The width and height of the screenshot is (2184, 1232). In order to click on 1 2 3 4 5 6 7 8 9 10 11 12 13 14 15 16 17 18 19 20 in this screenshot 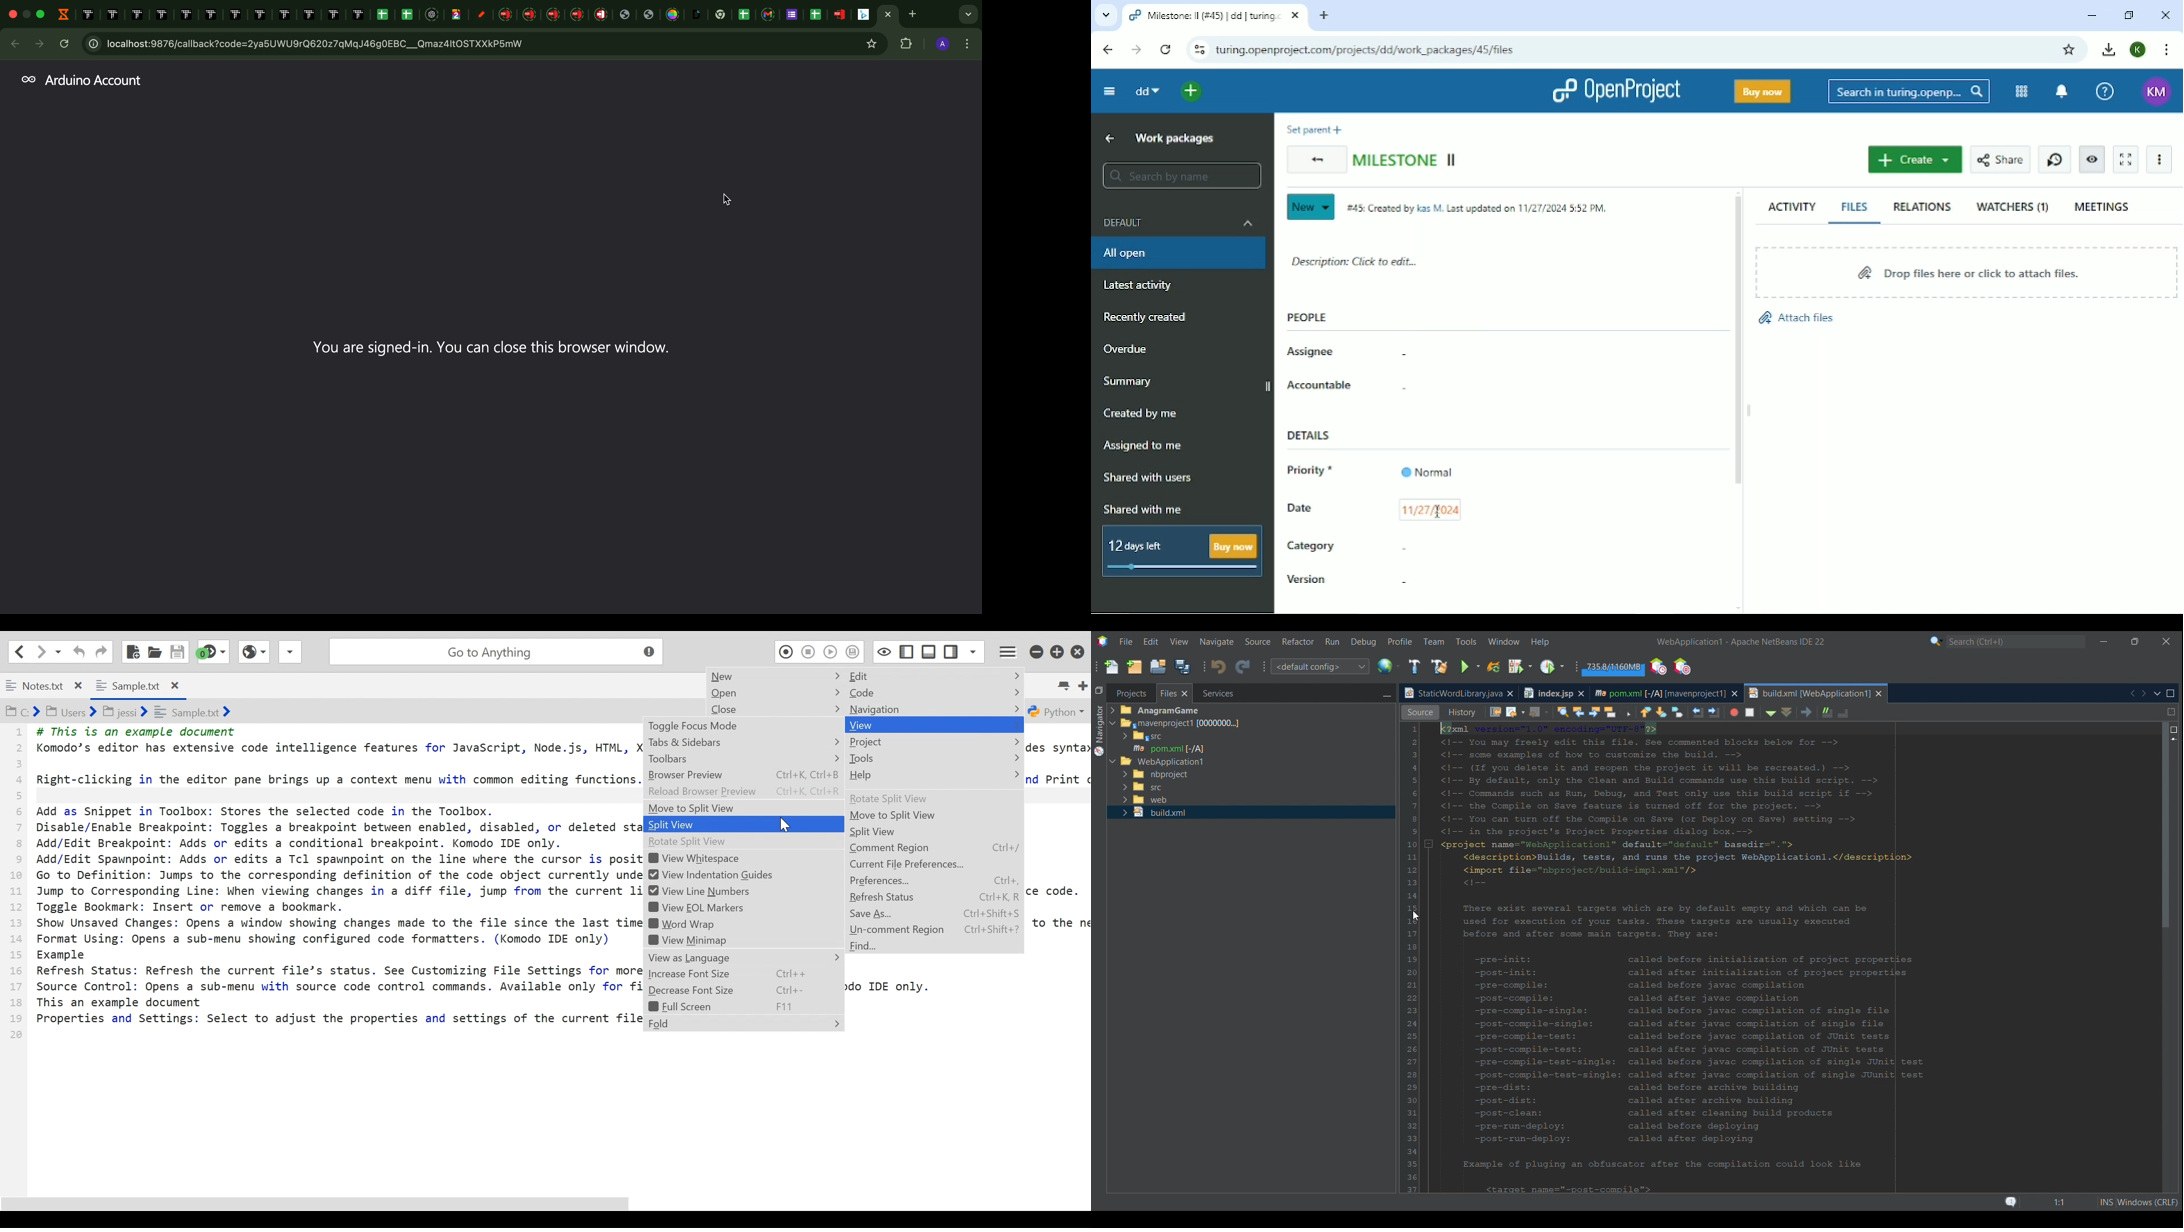, I will do `click(14, 887)`.